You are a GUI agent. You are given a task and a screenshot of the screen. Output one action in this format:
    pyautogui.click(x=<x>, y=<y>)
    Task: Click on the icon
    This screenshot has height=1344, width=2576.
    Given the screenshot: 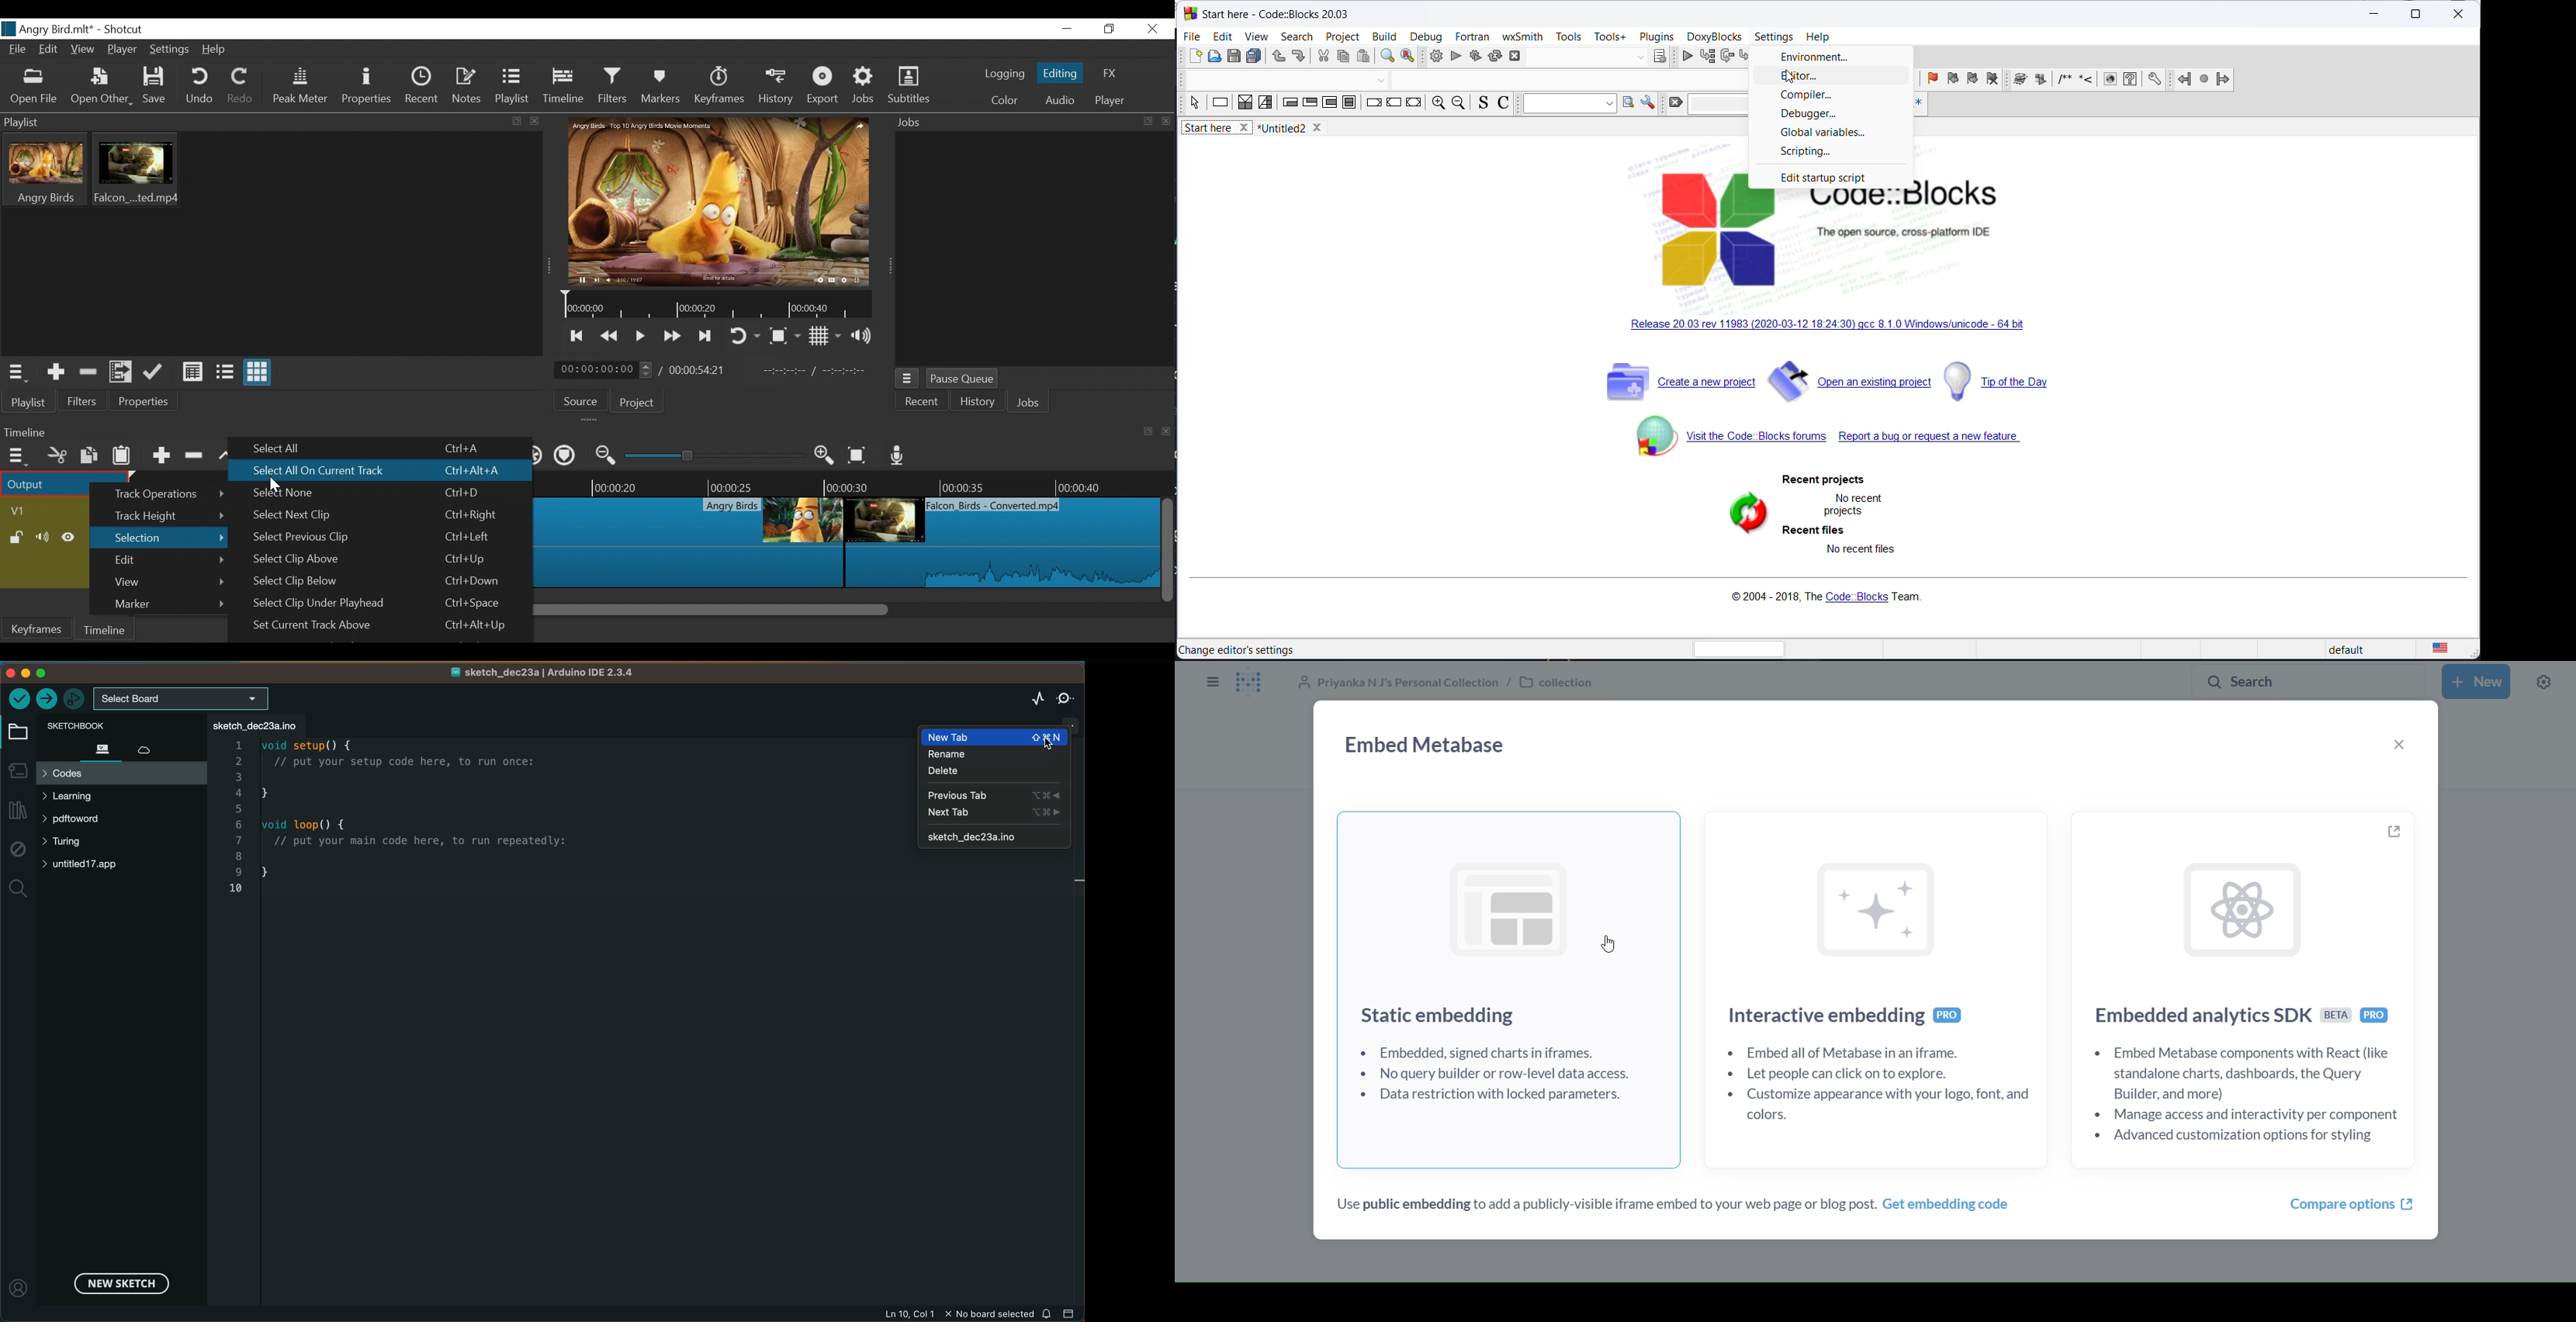 What is the action you would take?
    pyautogui.click(x=2085, y=81)
    